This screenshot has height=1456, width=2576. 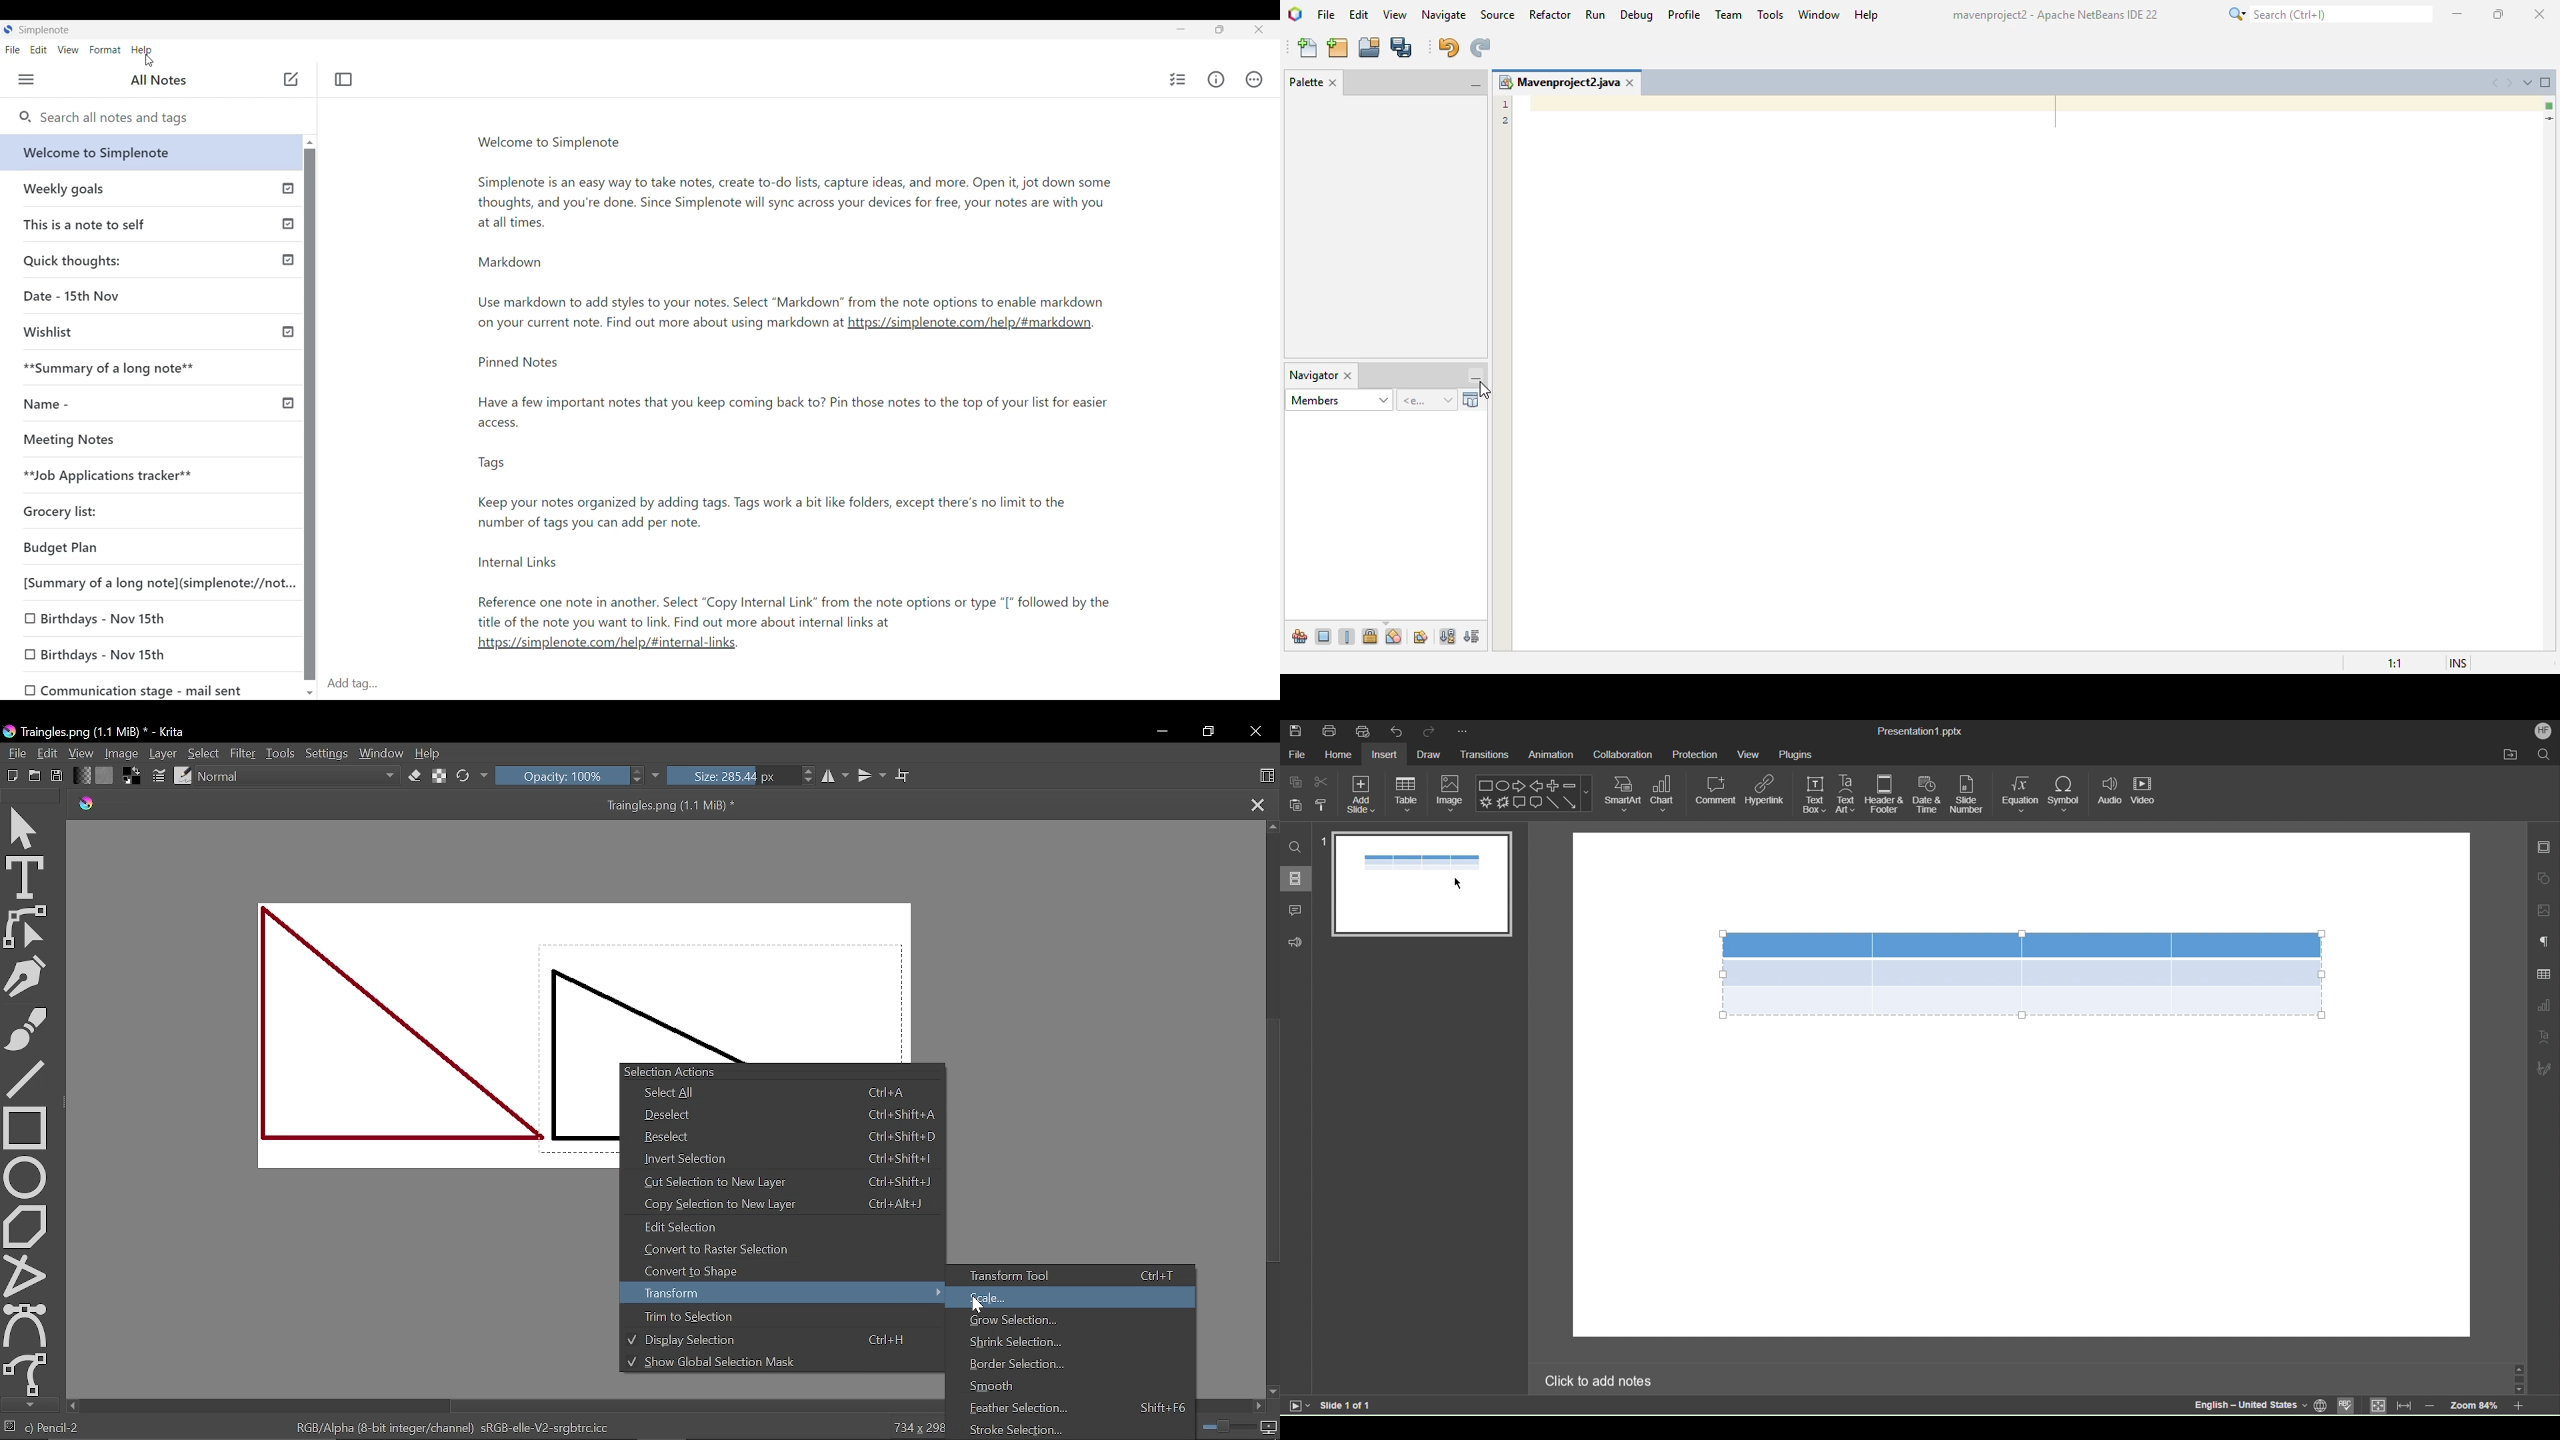 What do you see at coordinates (2544, 731) in the screenshot?
I see `Account` at bounding box center [2544, 731].